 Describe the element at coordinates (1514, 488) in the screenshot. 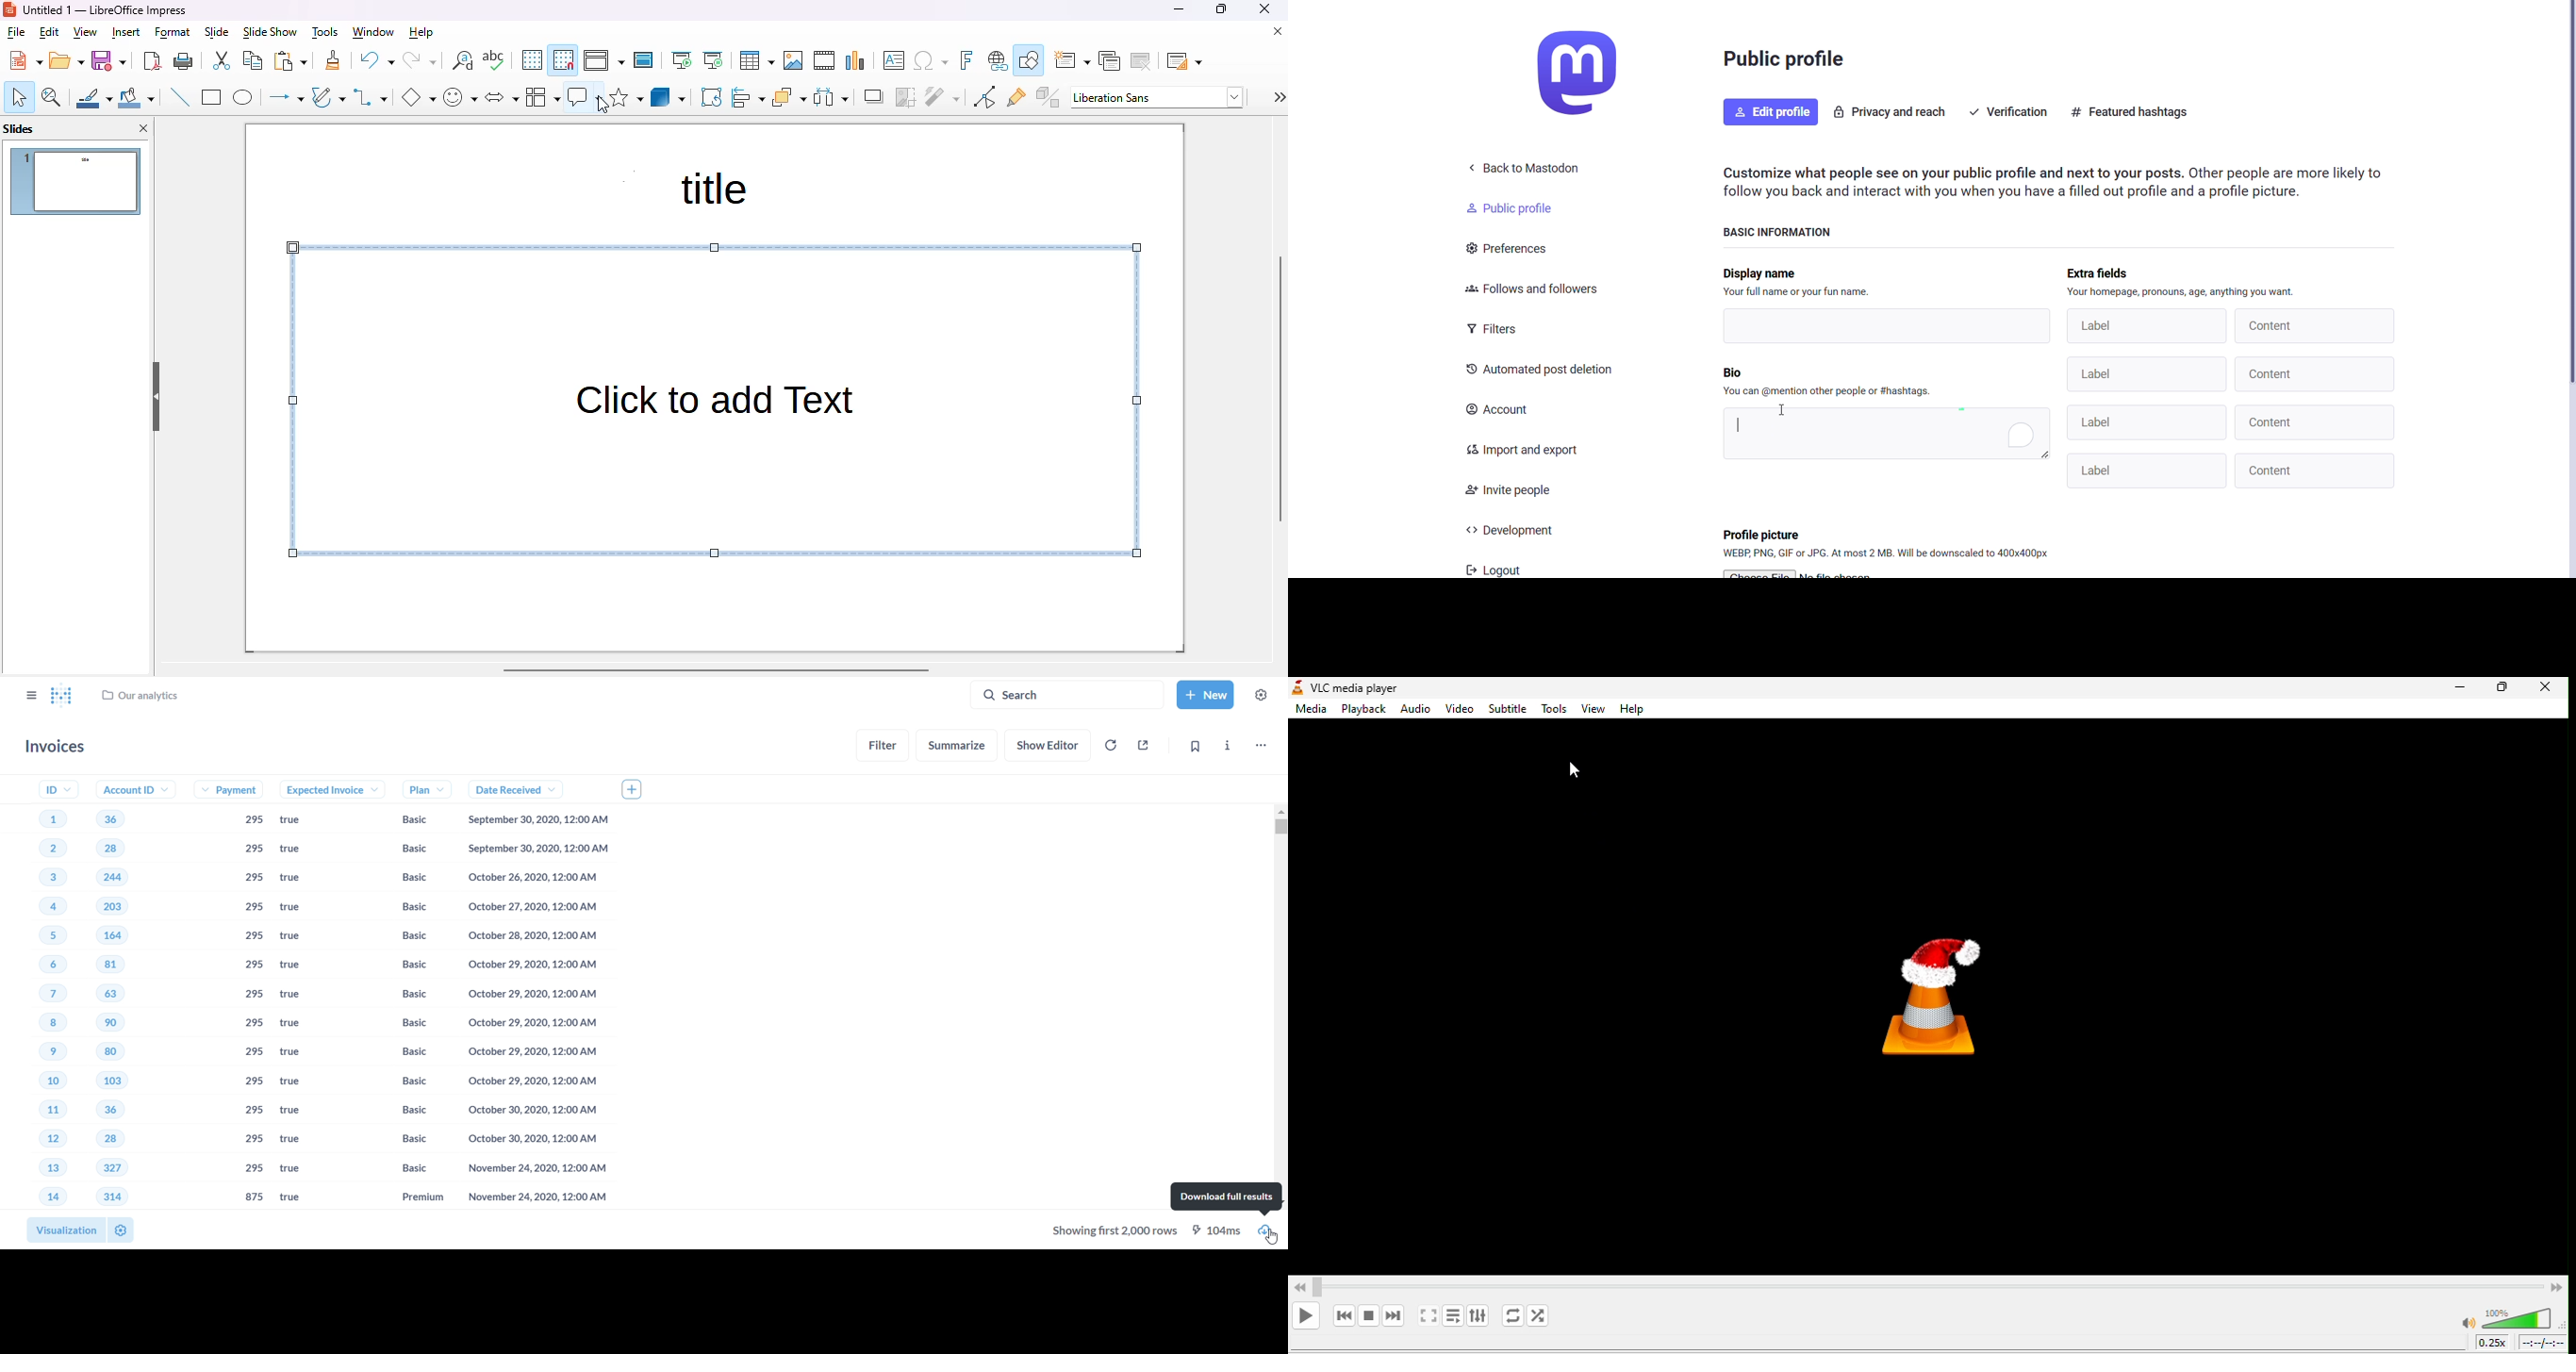

I see `Invite People` at that location.